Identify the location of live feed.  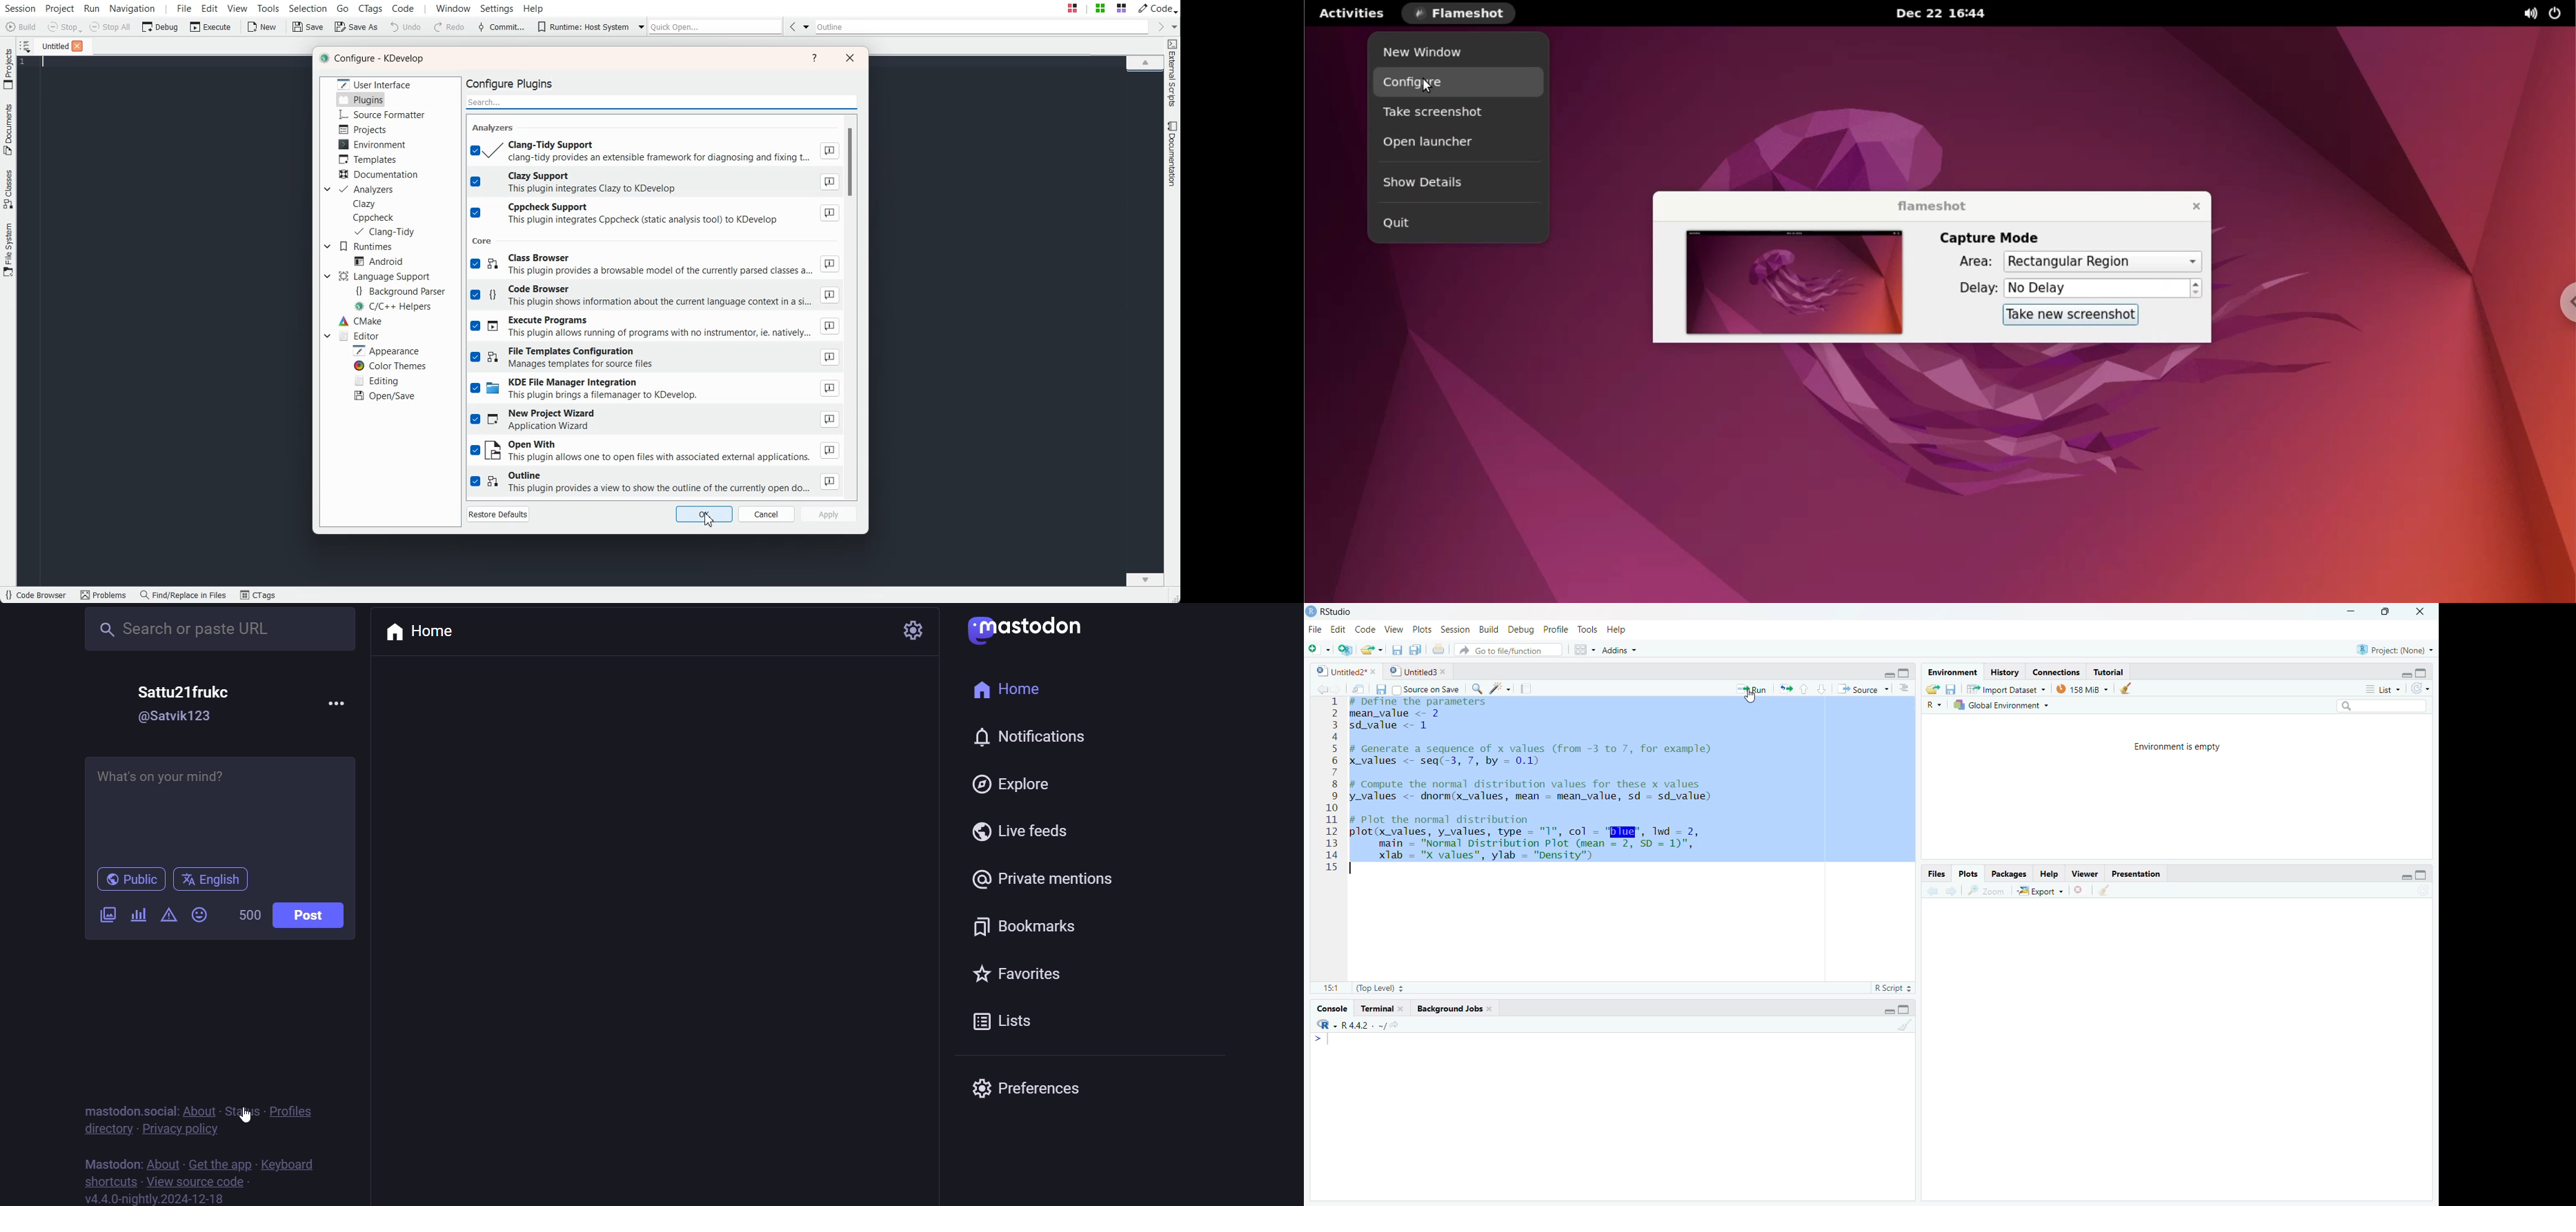
(1019, 830).